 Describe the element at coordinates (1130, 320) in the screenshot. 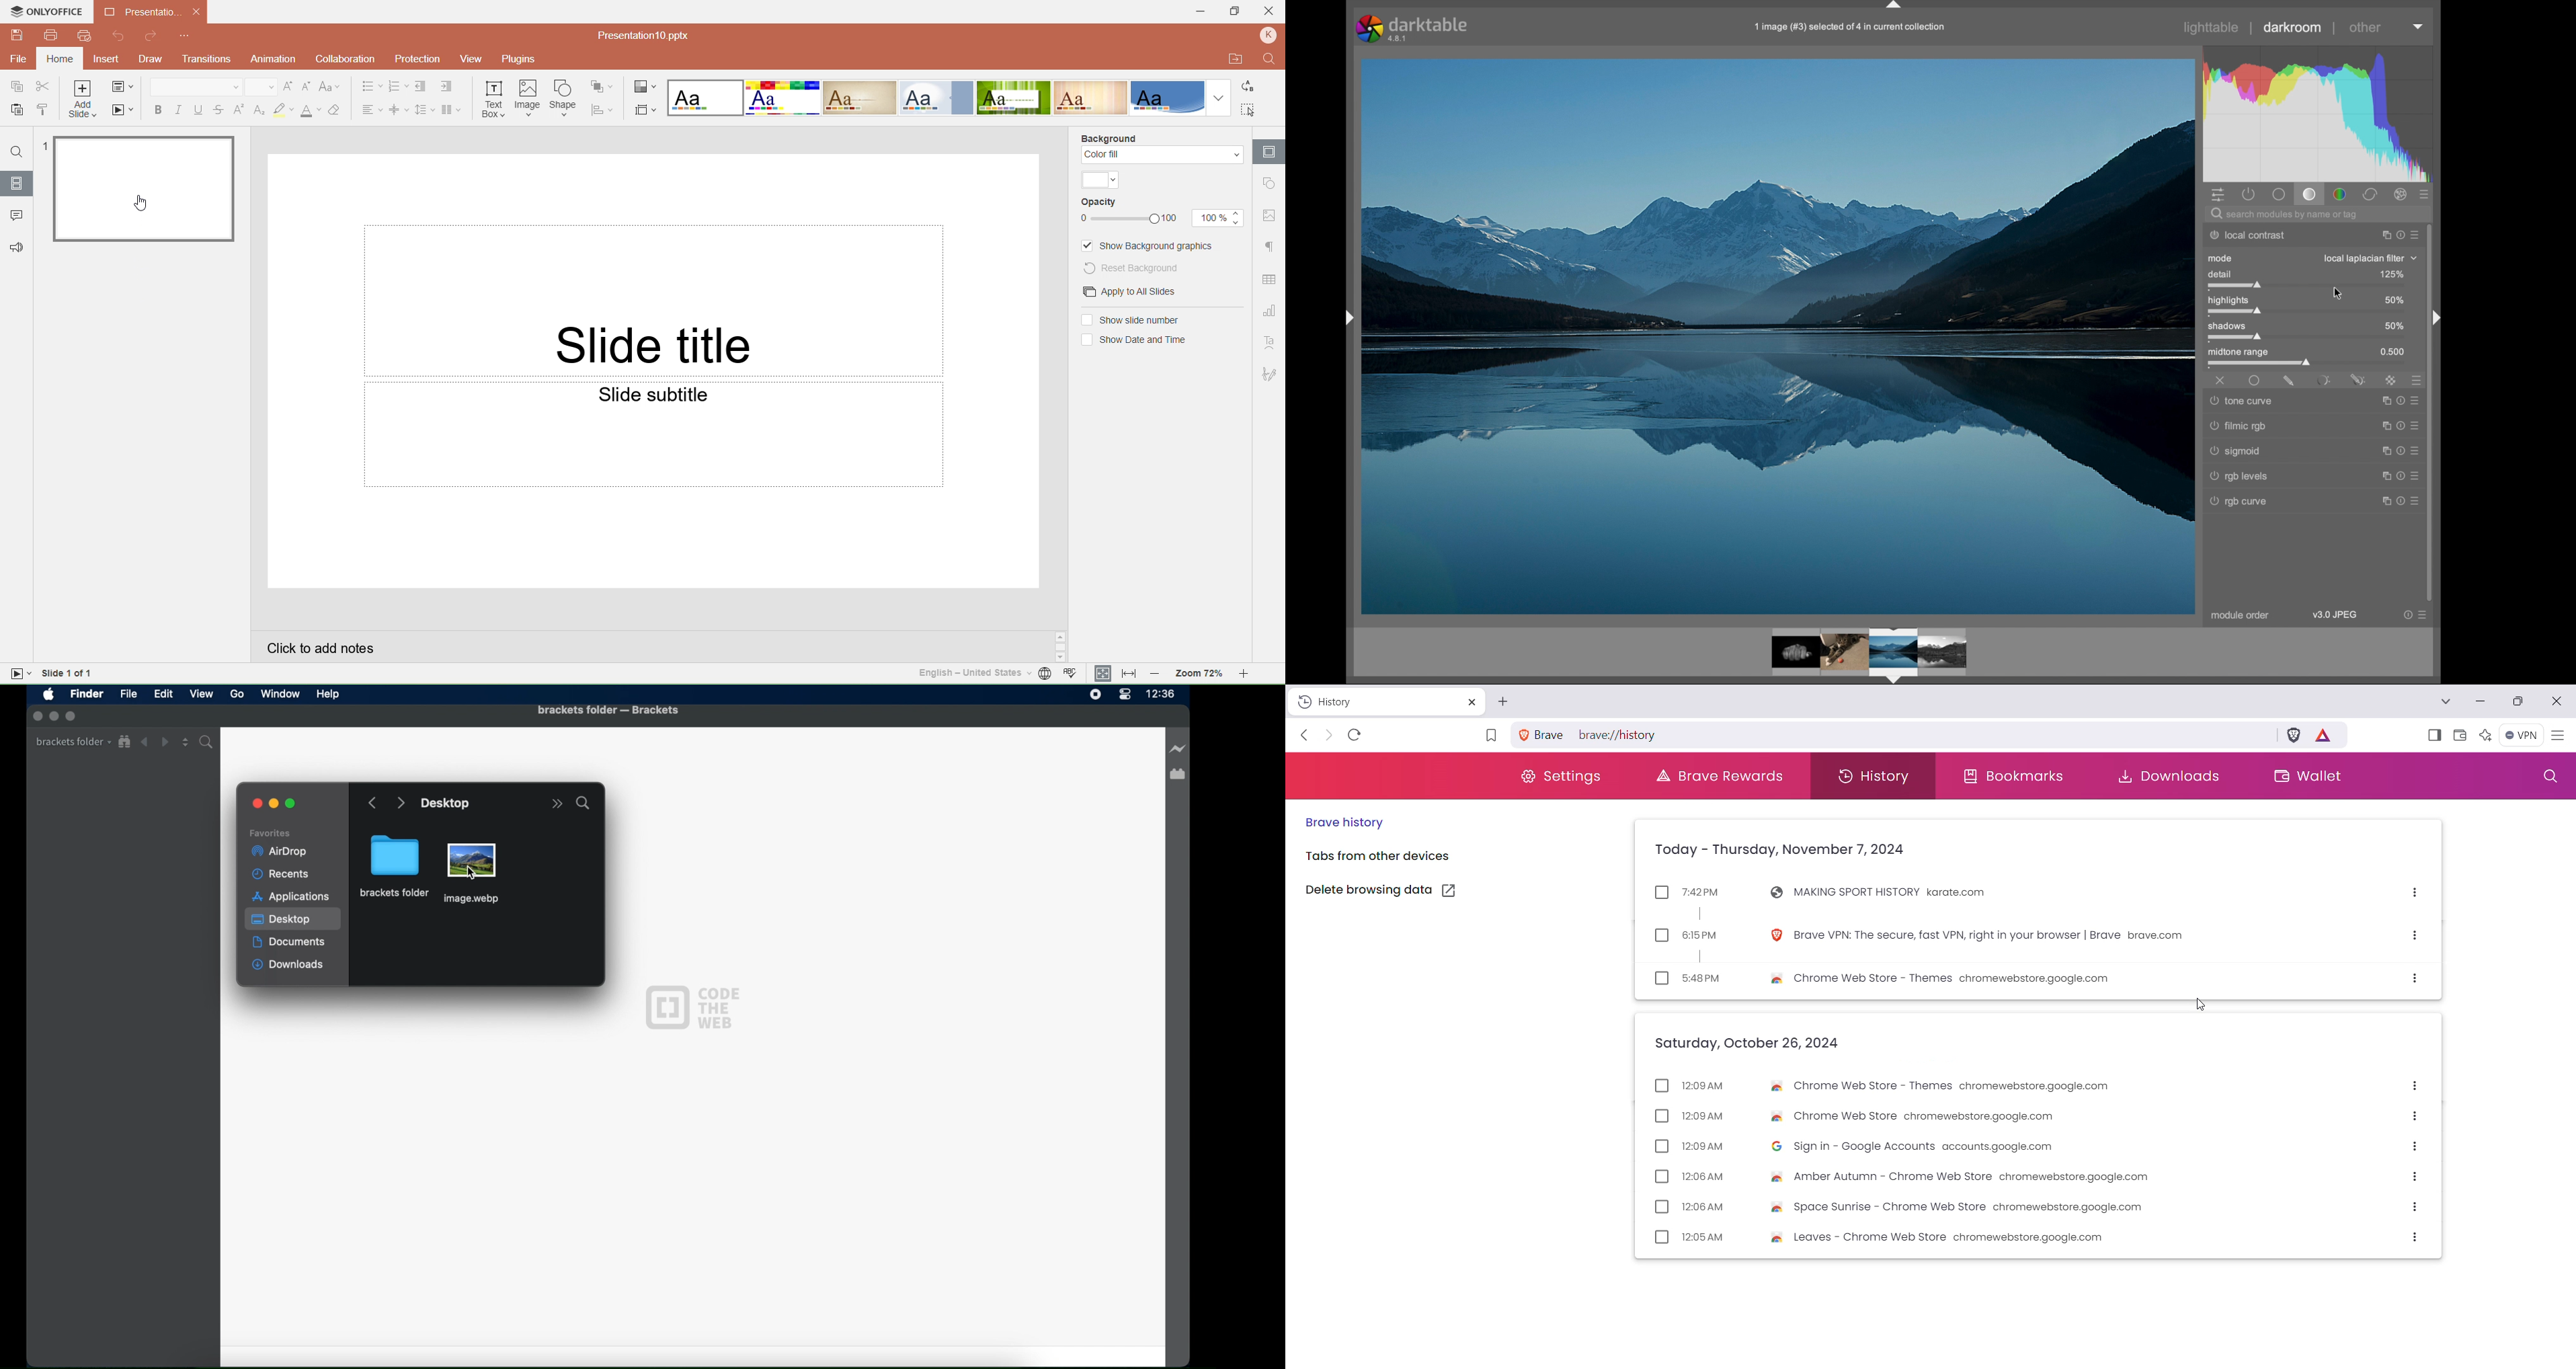

I see `(un)select Show slide number` at that location.